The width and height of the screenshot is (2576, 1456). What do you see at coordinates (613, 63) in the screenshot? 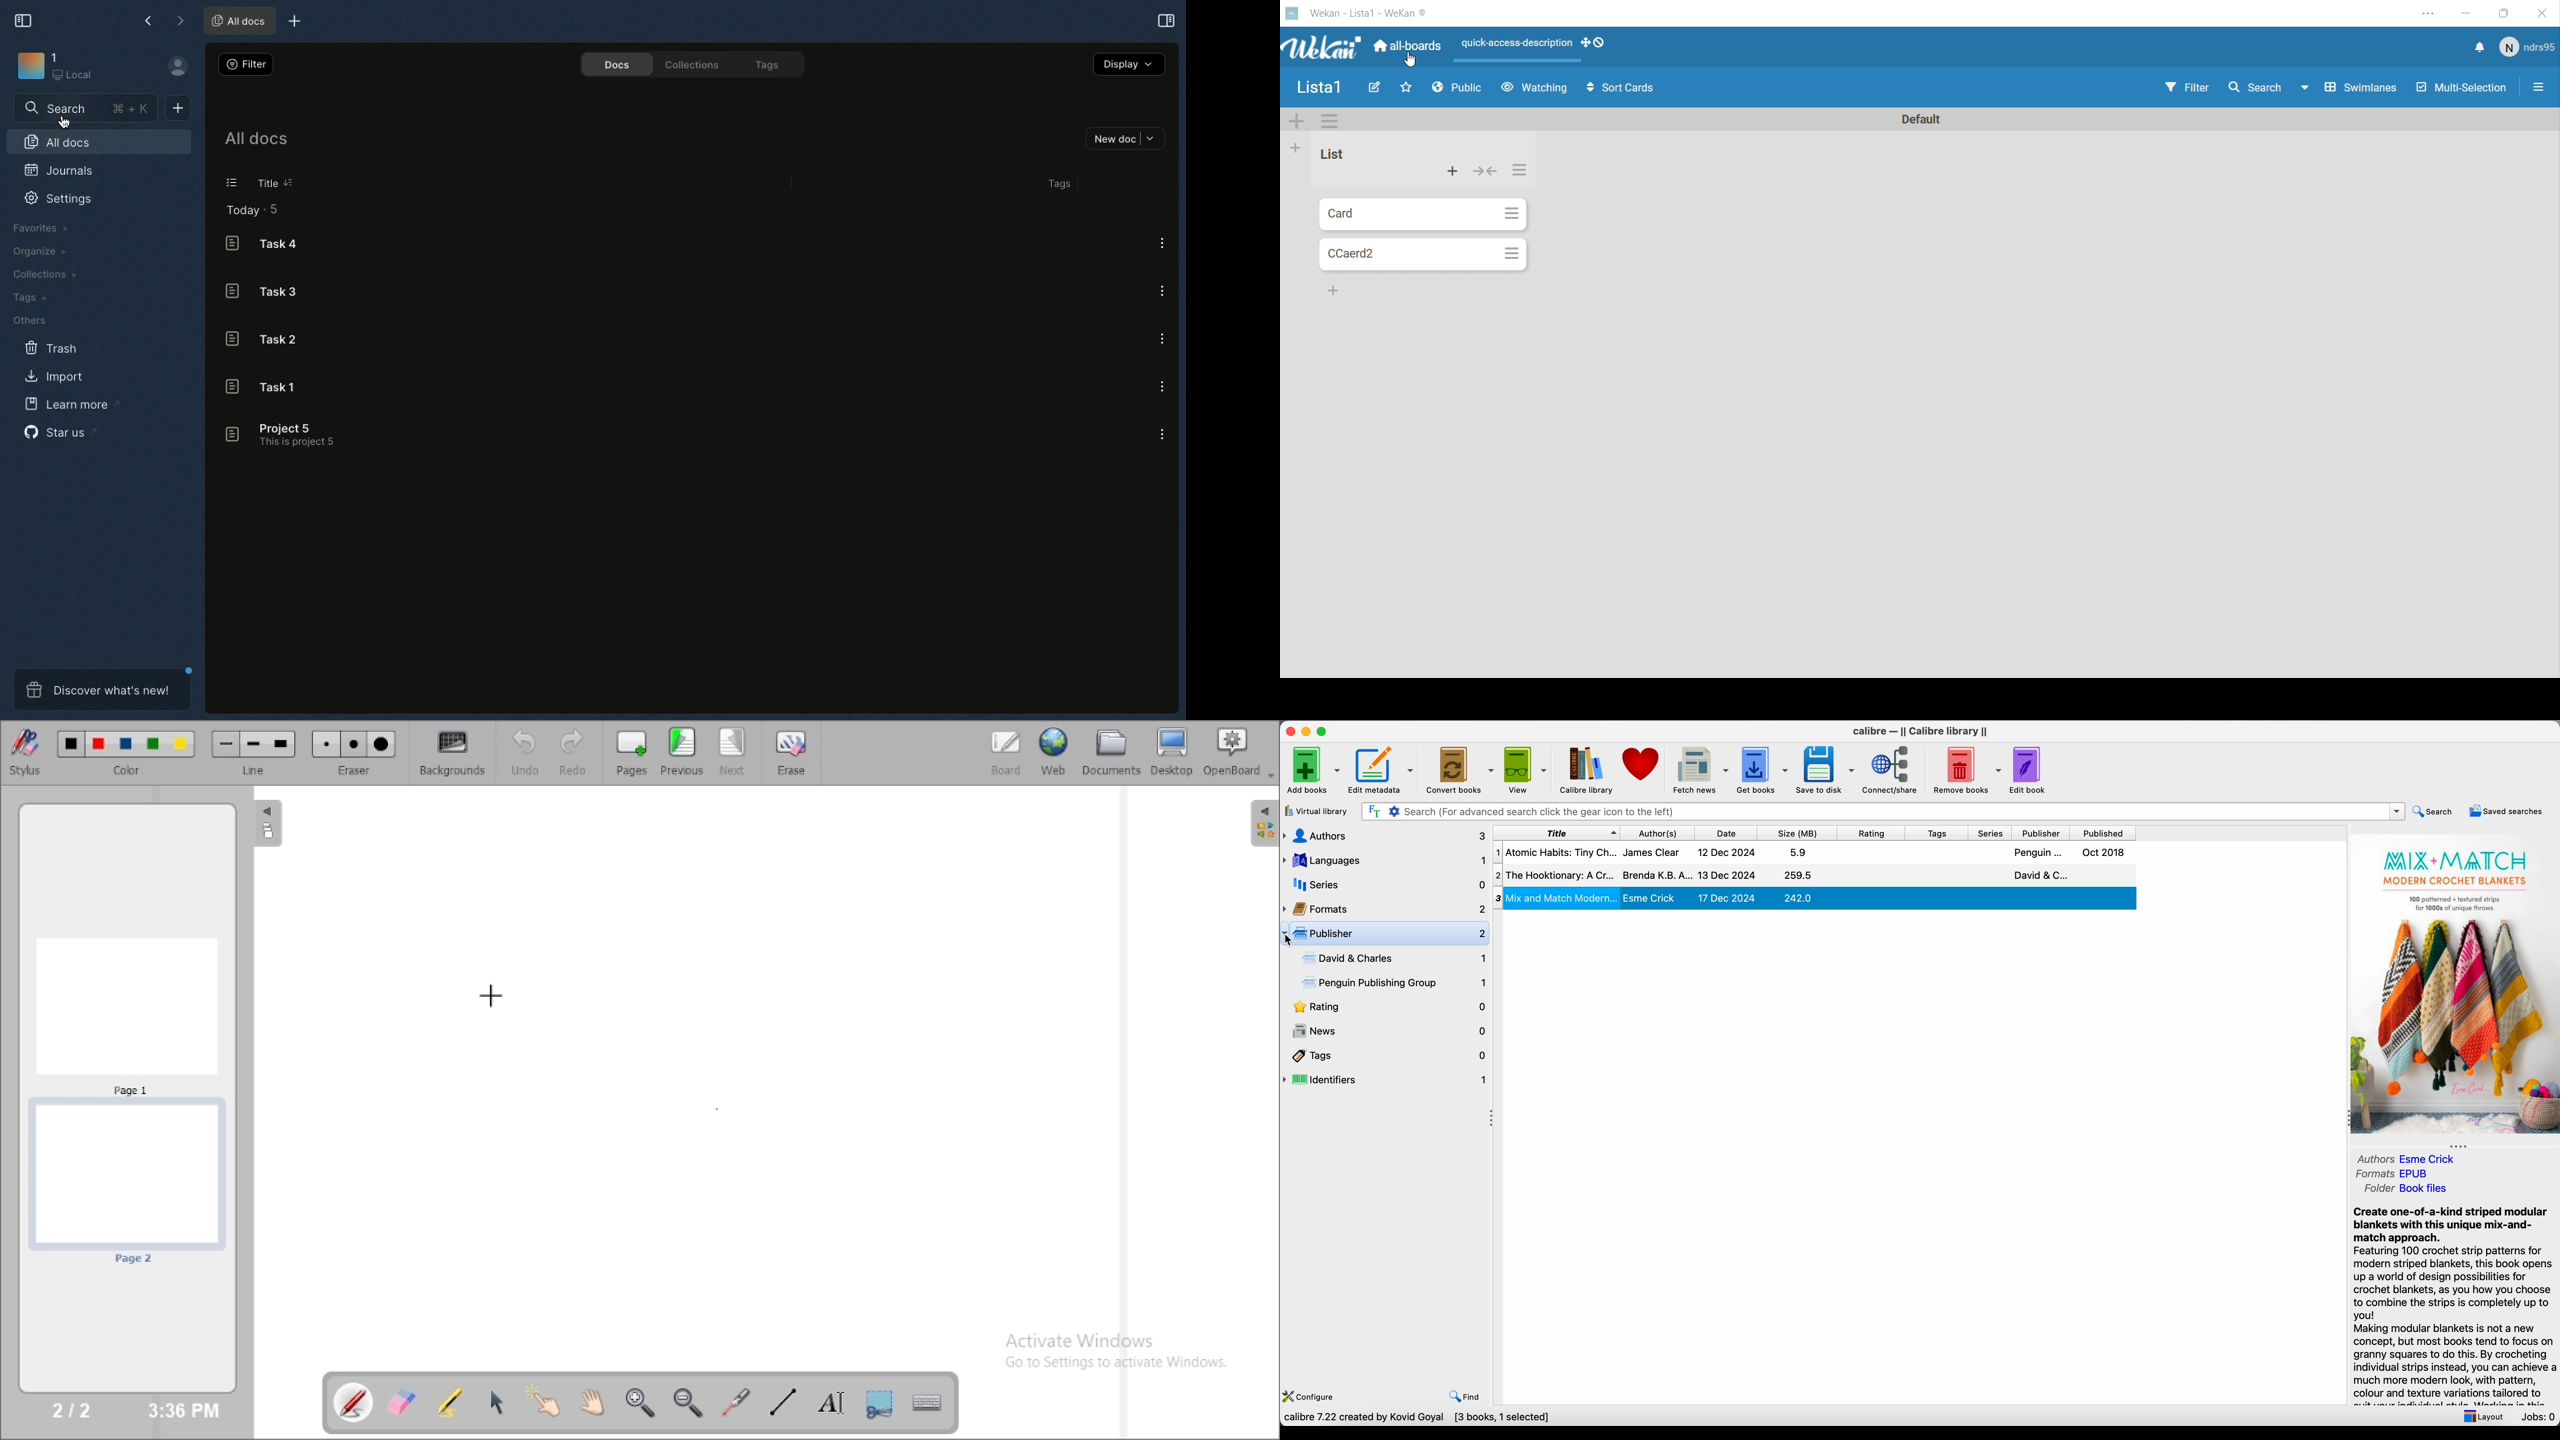
I see `Docs` at bounding box center [613, 63].